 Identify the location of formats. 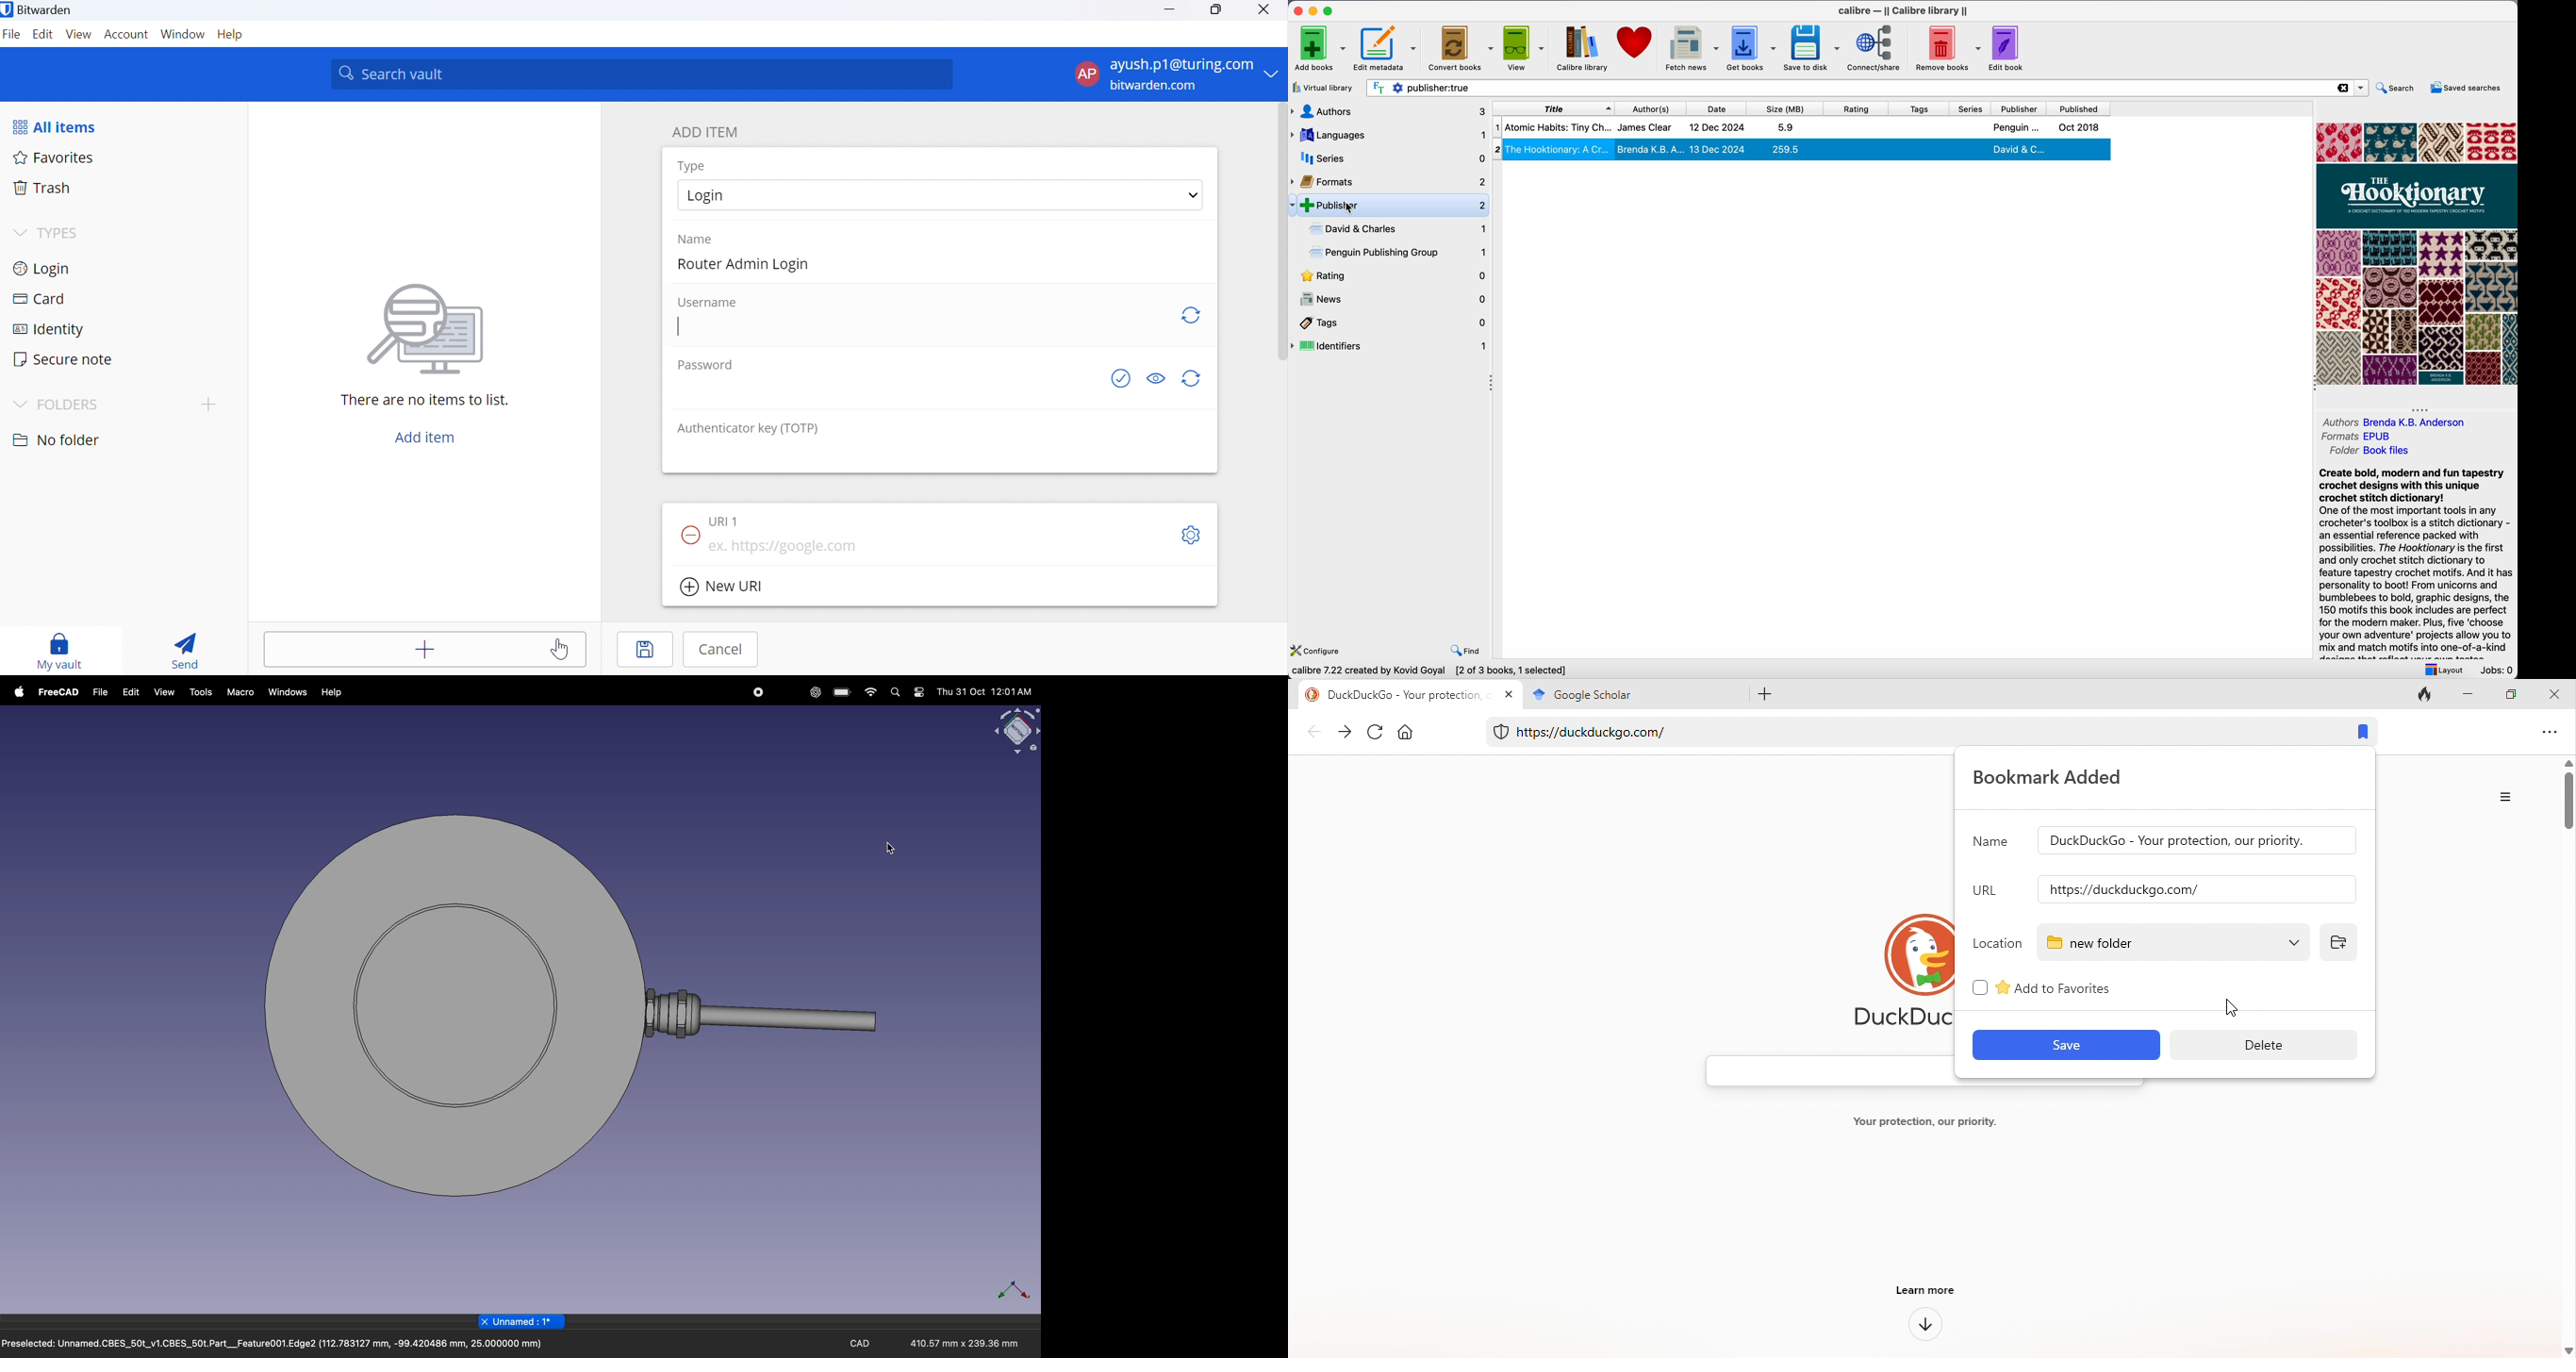
(1389, 180).